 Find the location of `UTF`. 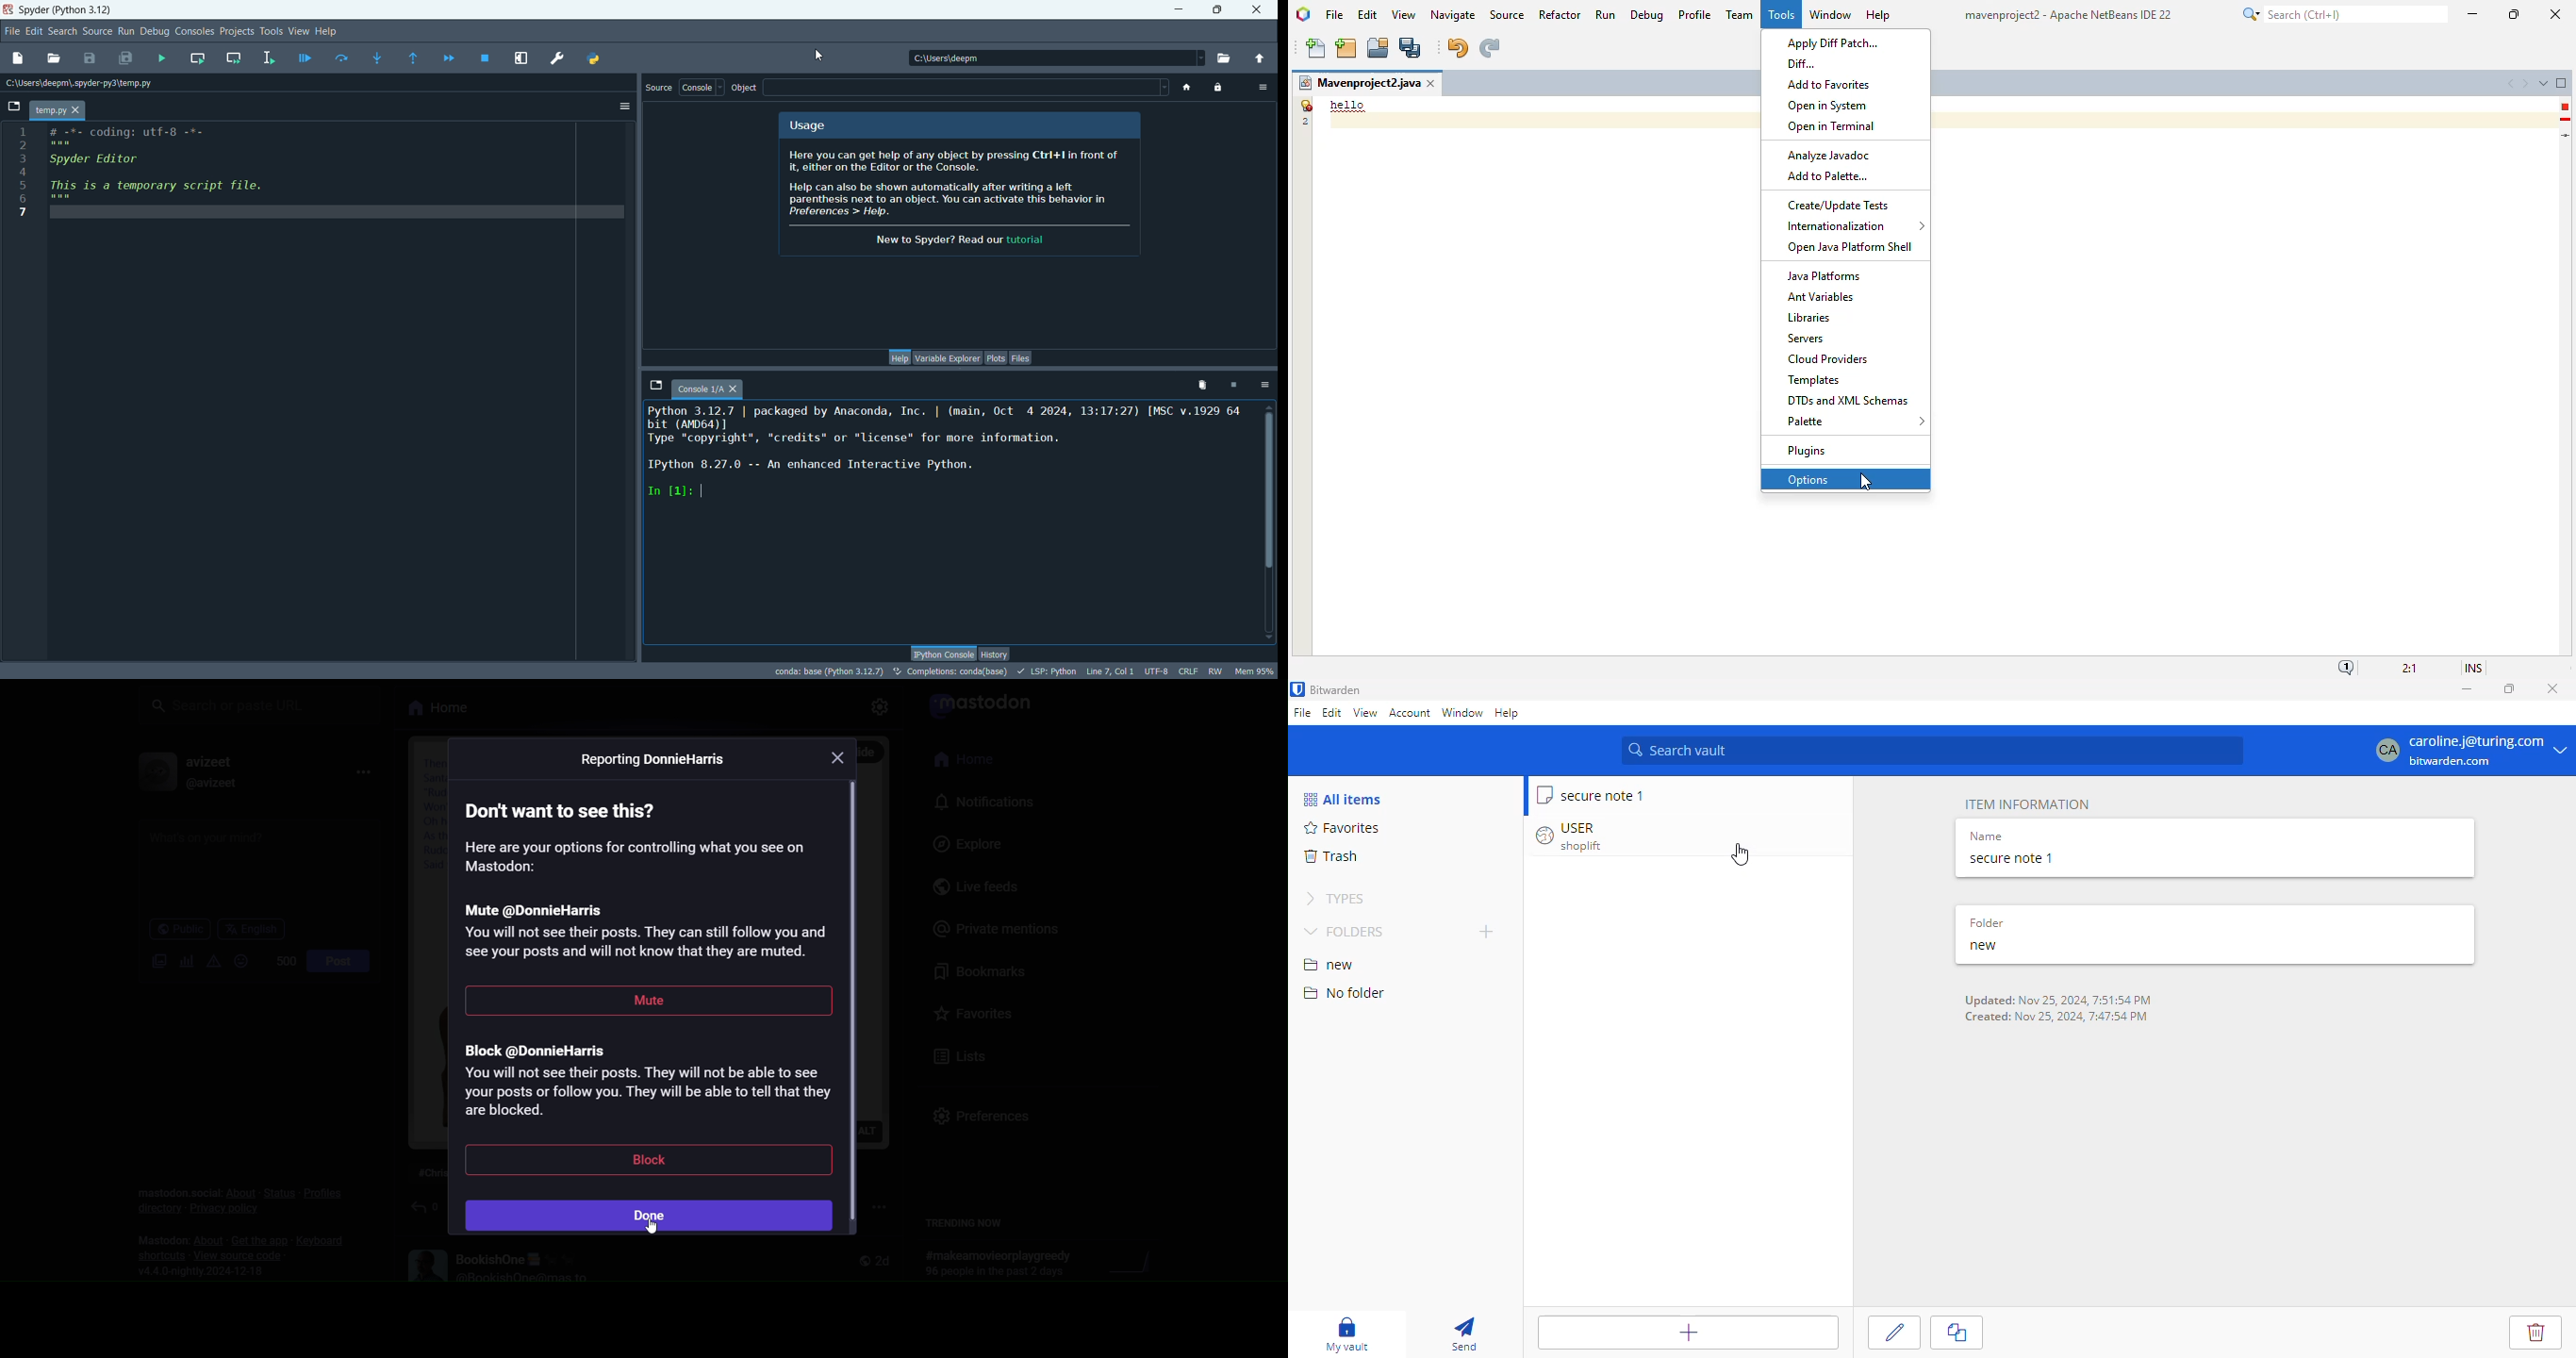

UTF is located at coordinates (1157, 672).